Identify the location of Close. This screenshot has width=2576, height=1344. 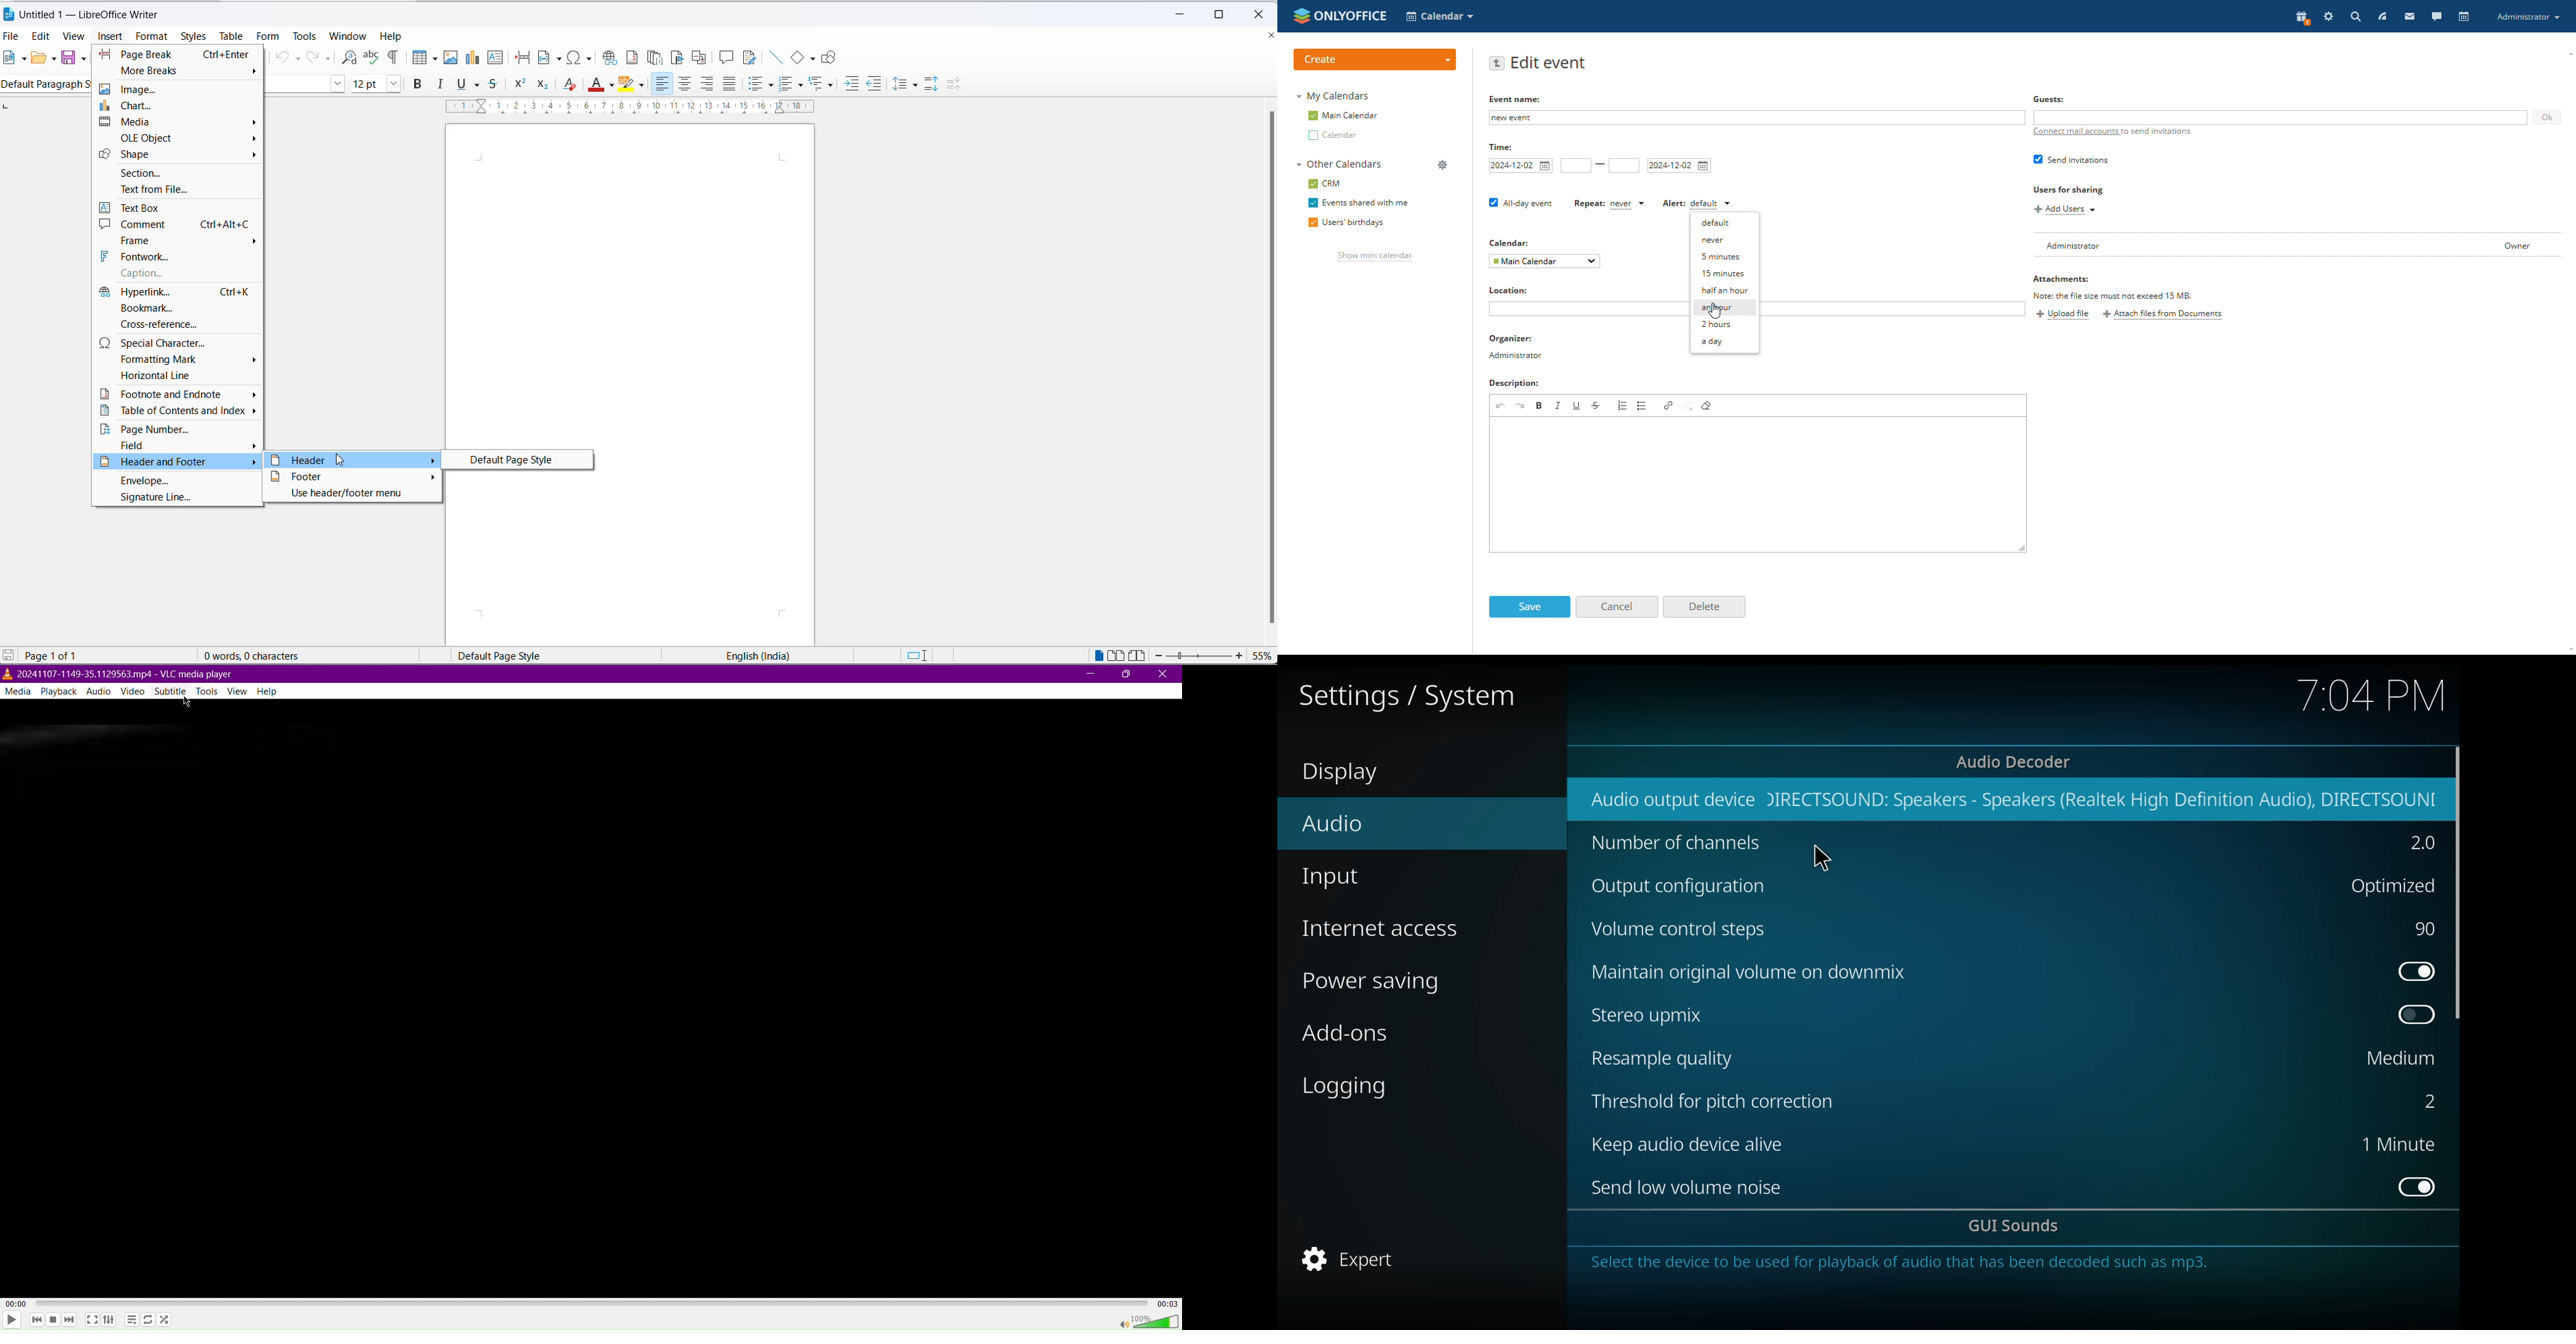
(1165, 674).